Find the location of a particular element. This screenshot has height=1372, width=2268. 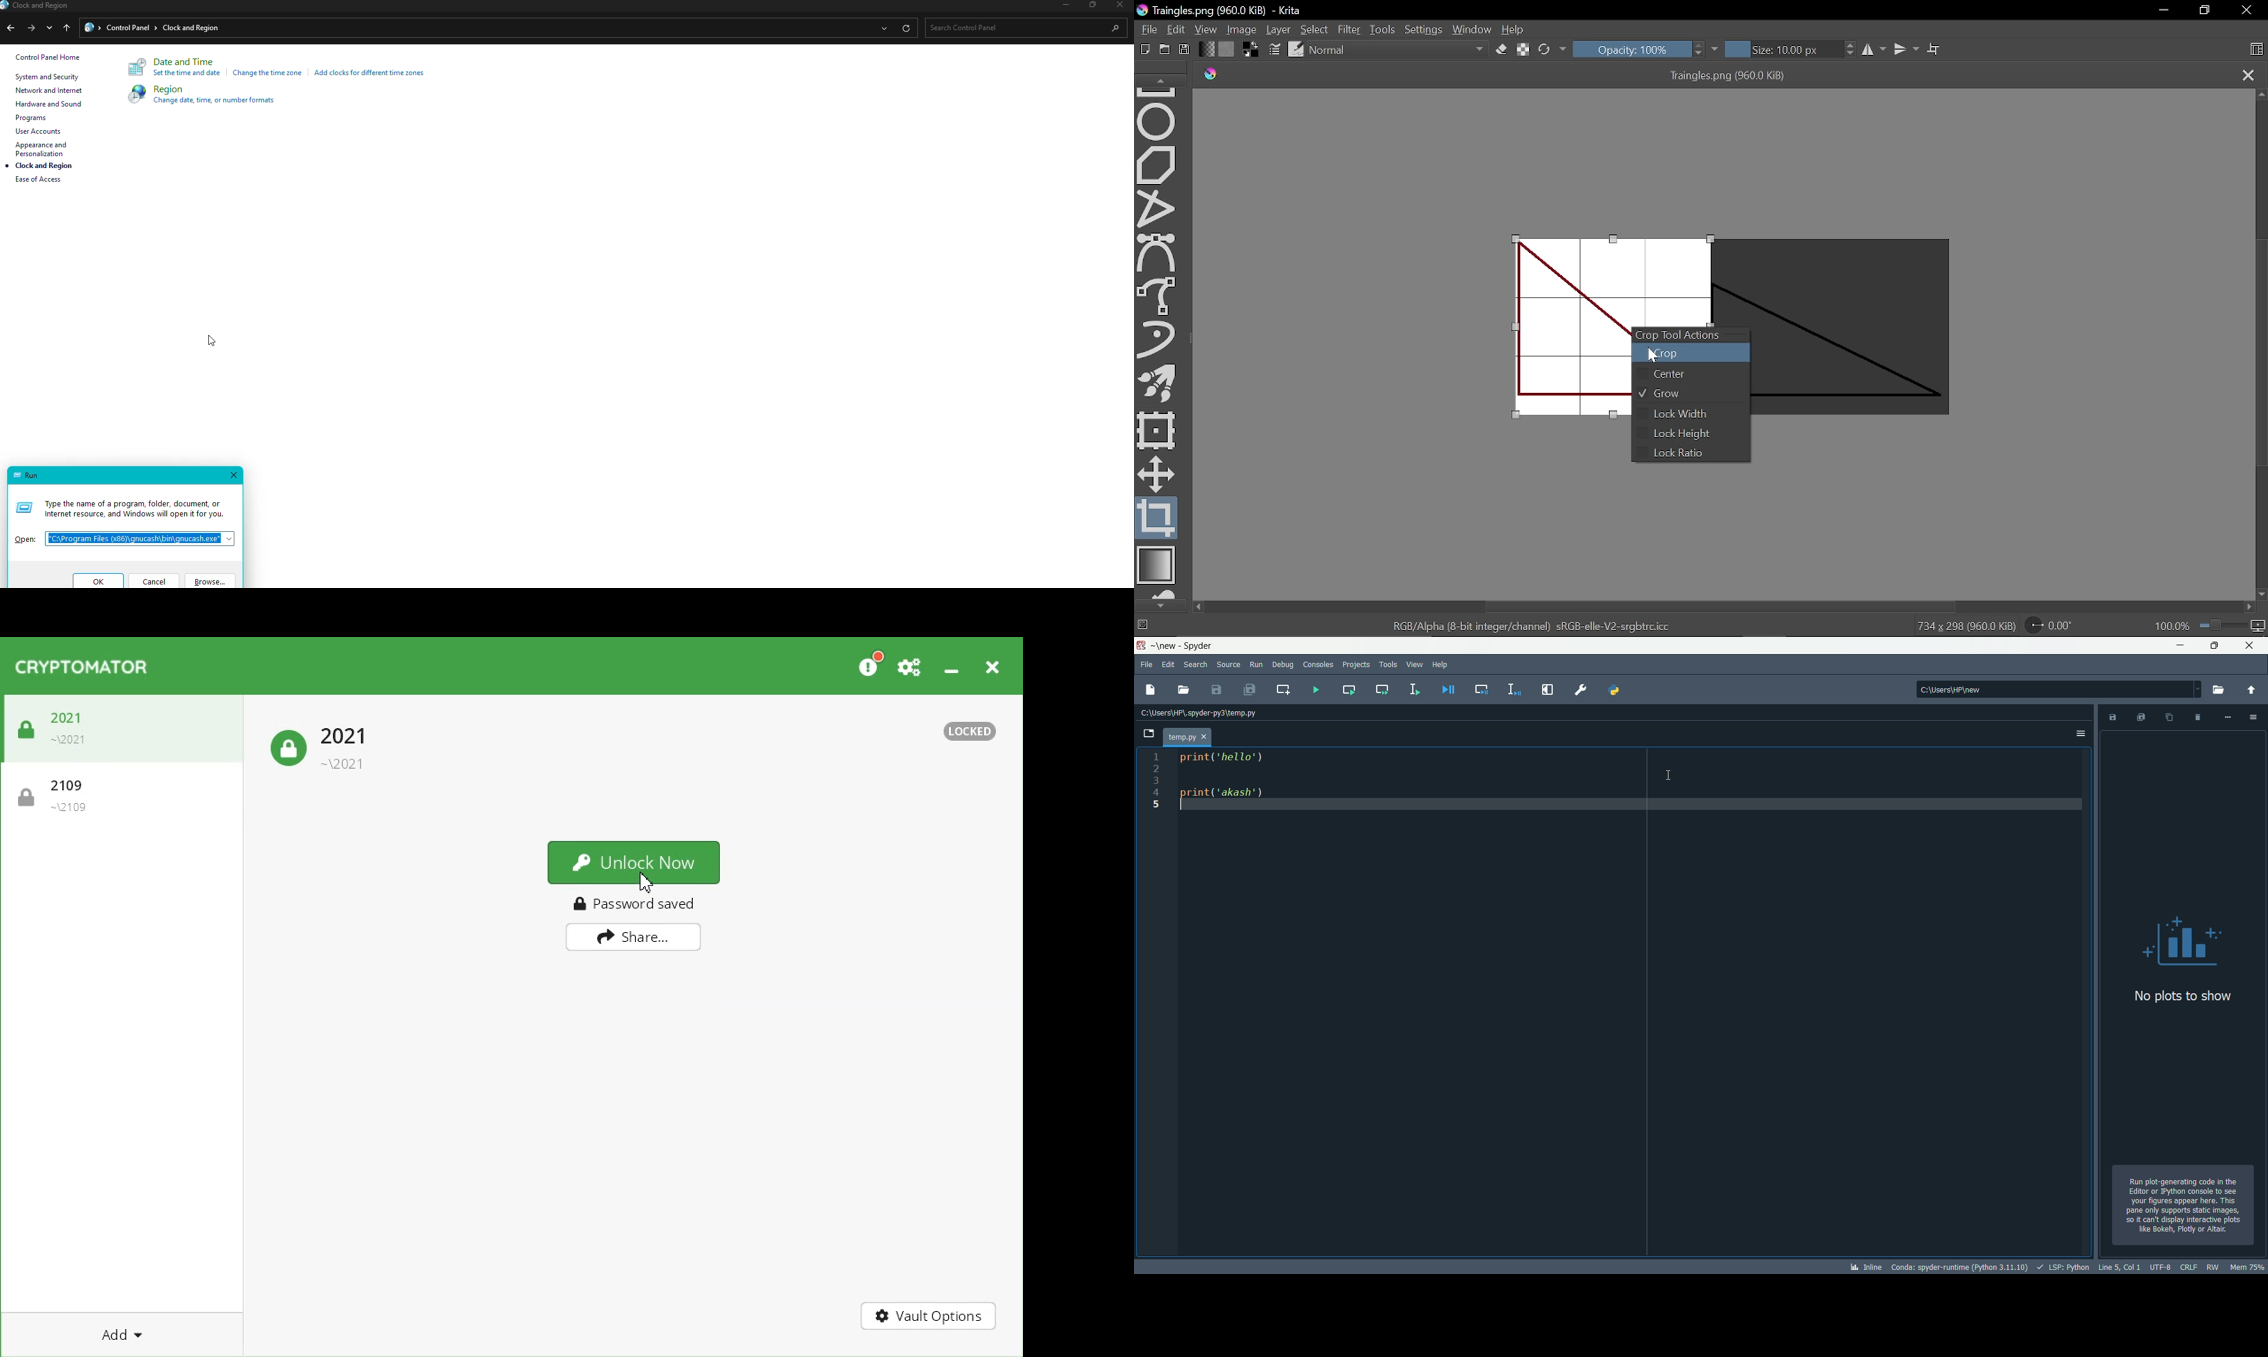

projects menu is located at coordinates (1356, 664).